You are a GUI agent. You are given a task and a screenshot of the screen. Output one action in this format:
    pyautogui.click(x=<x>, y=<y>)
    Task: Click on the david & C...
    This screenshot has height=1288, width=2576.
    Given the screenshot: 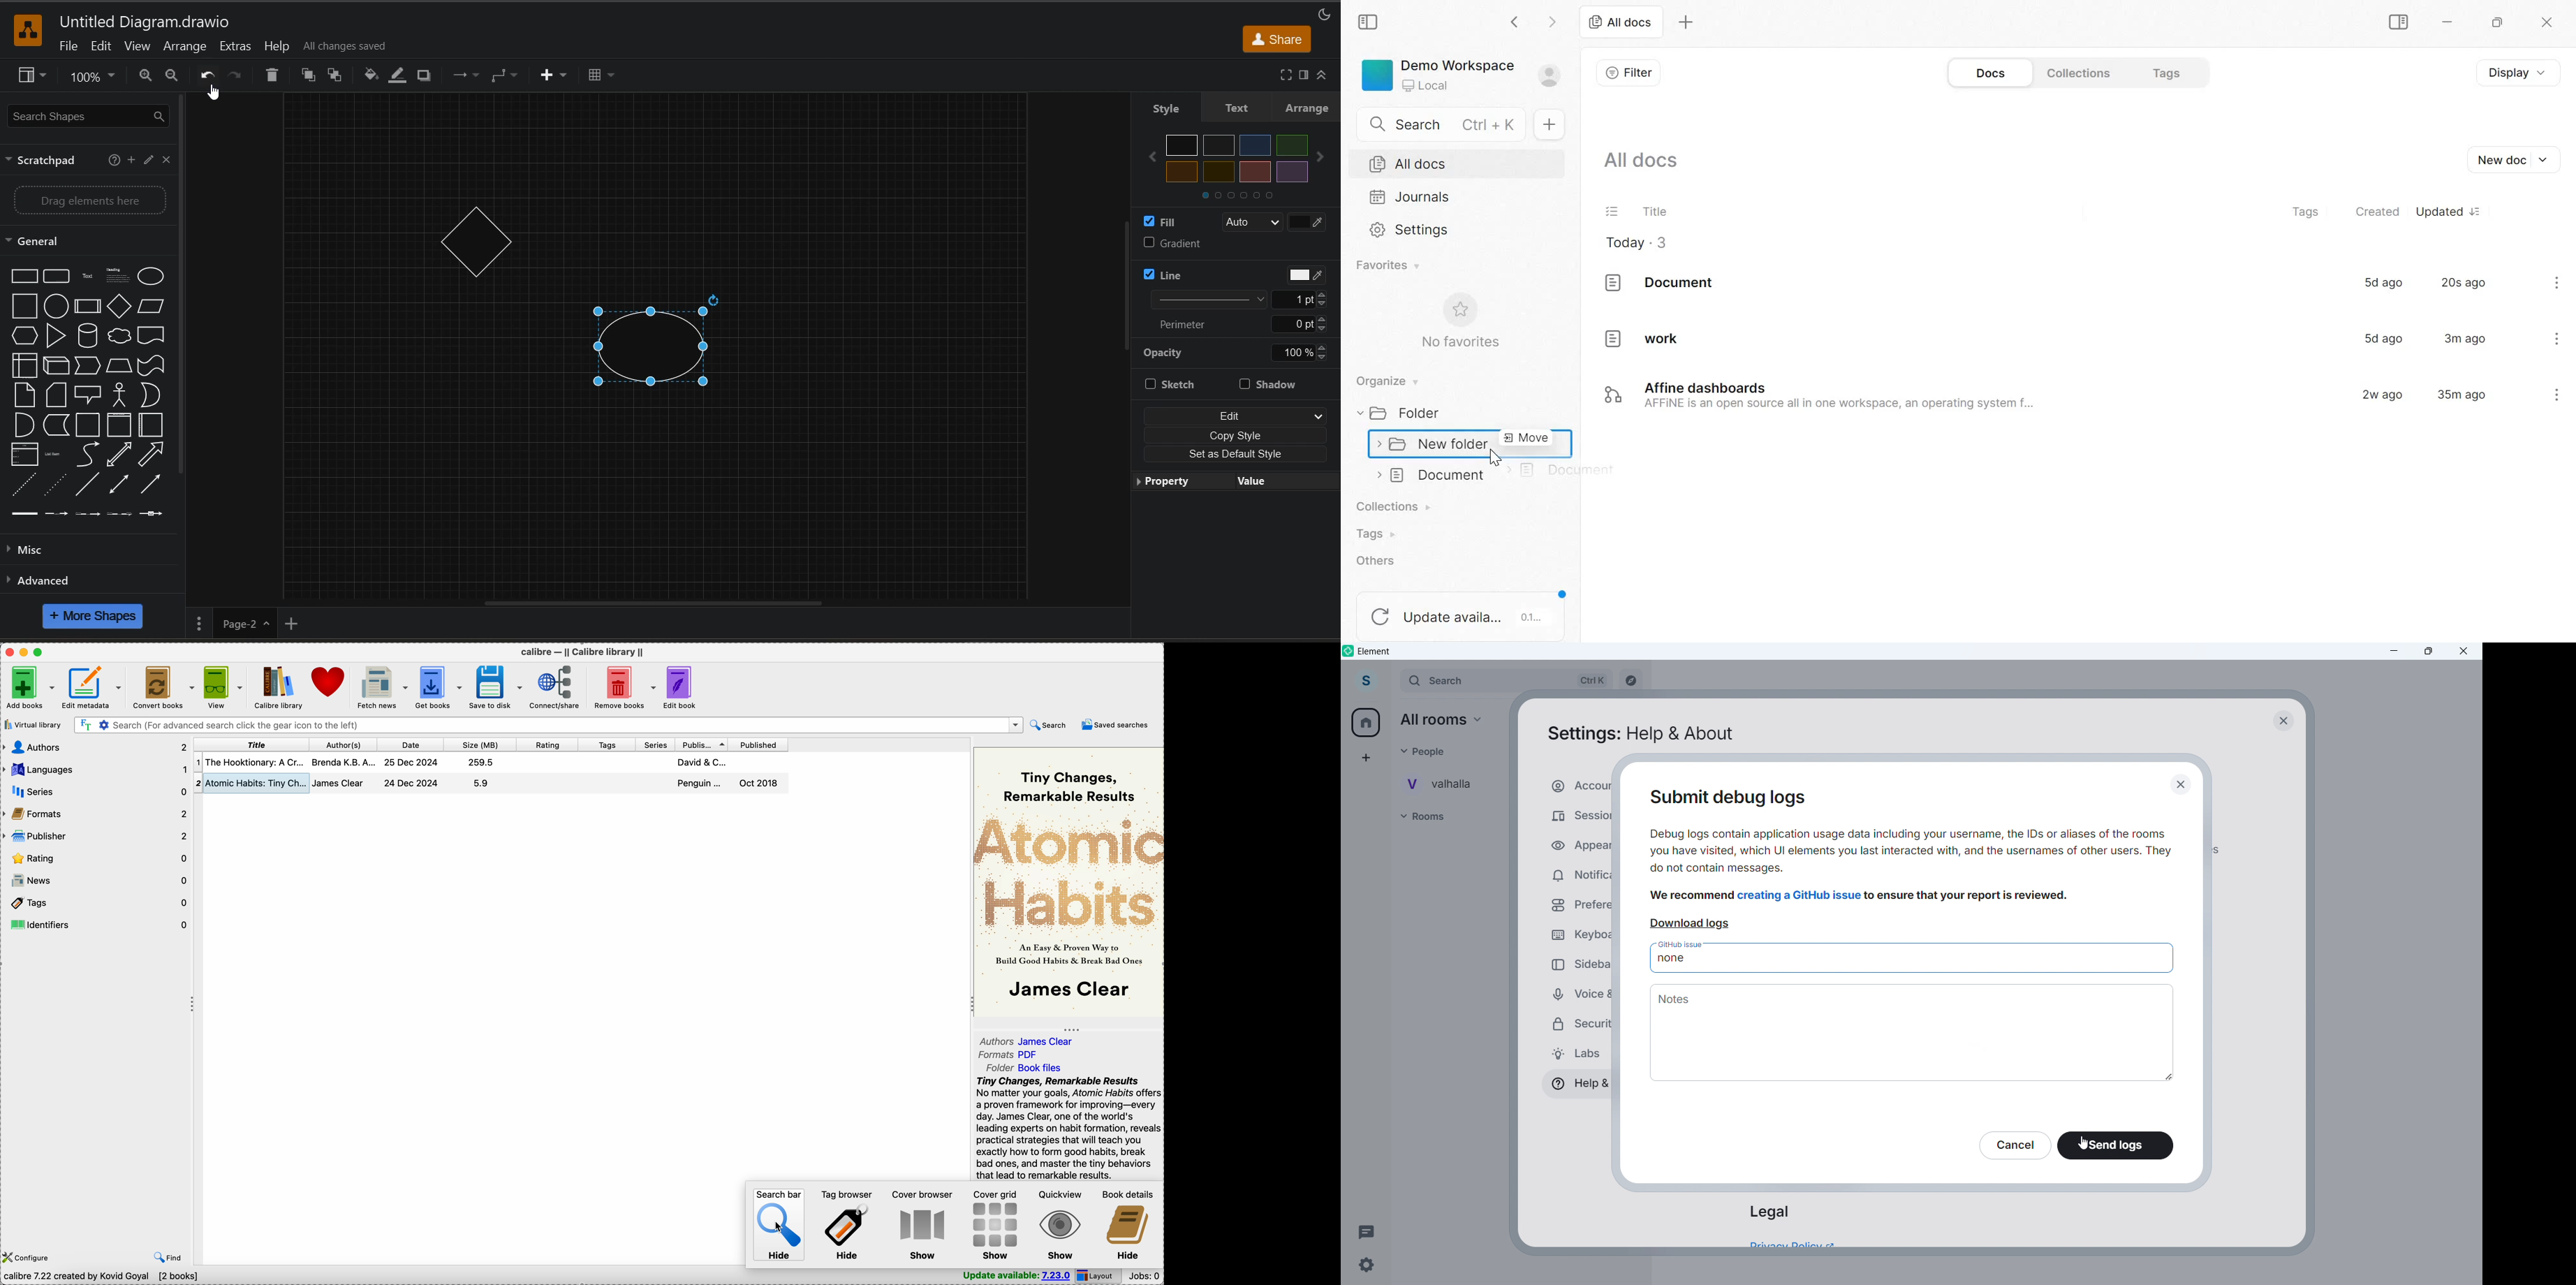 What is the action you would take?
    pyautogui.click(x=702, y=762)
    